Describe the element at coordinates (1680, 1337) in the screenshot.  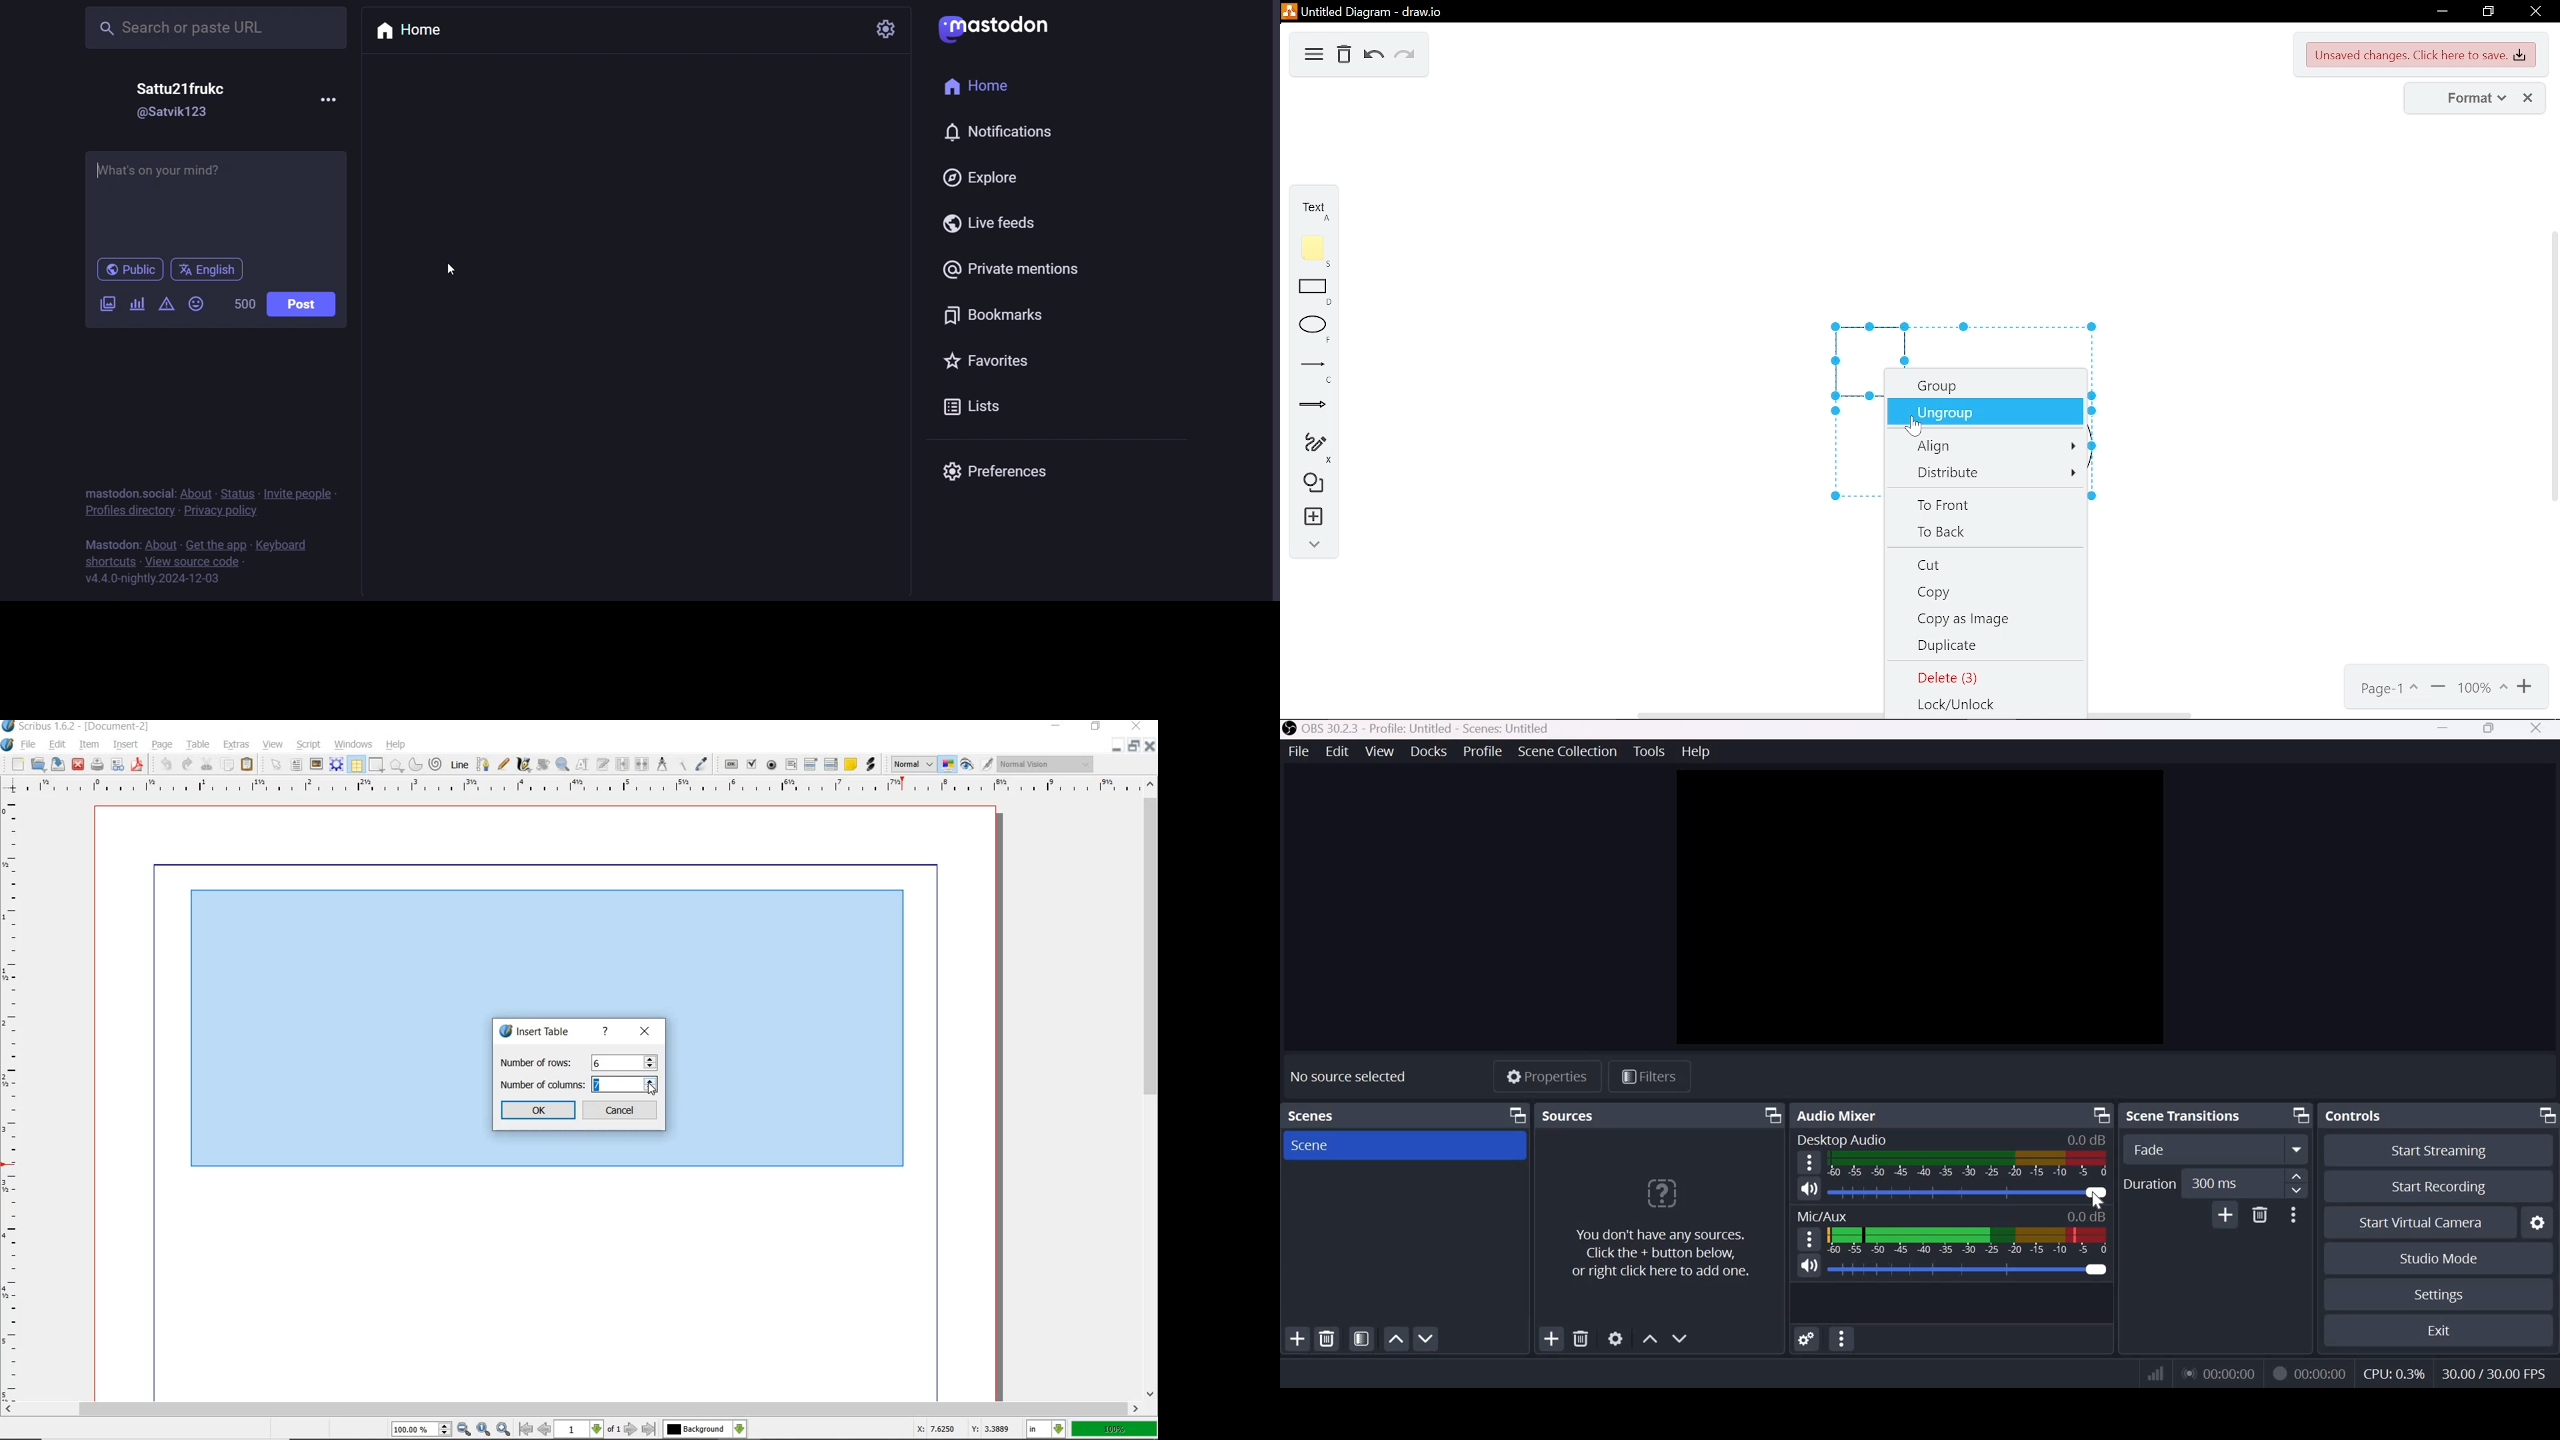
I see `Move source(s) down` at that location.